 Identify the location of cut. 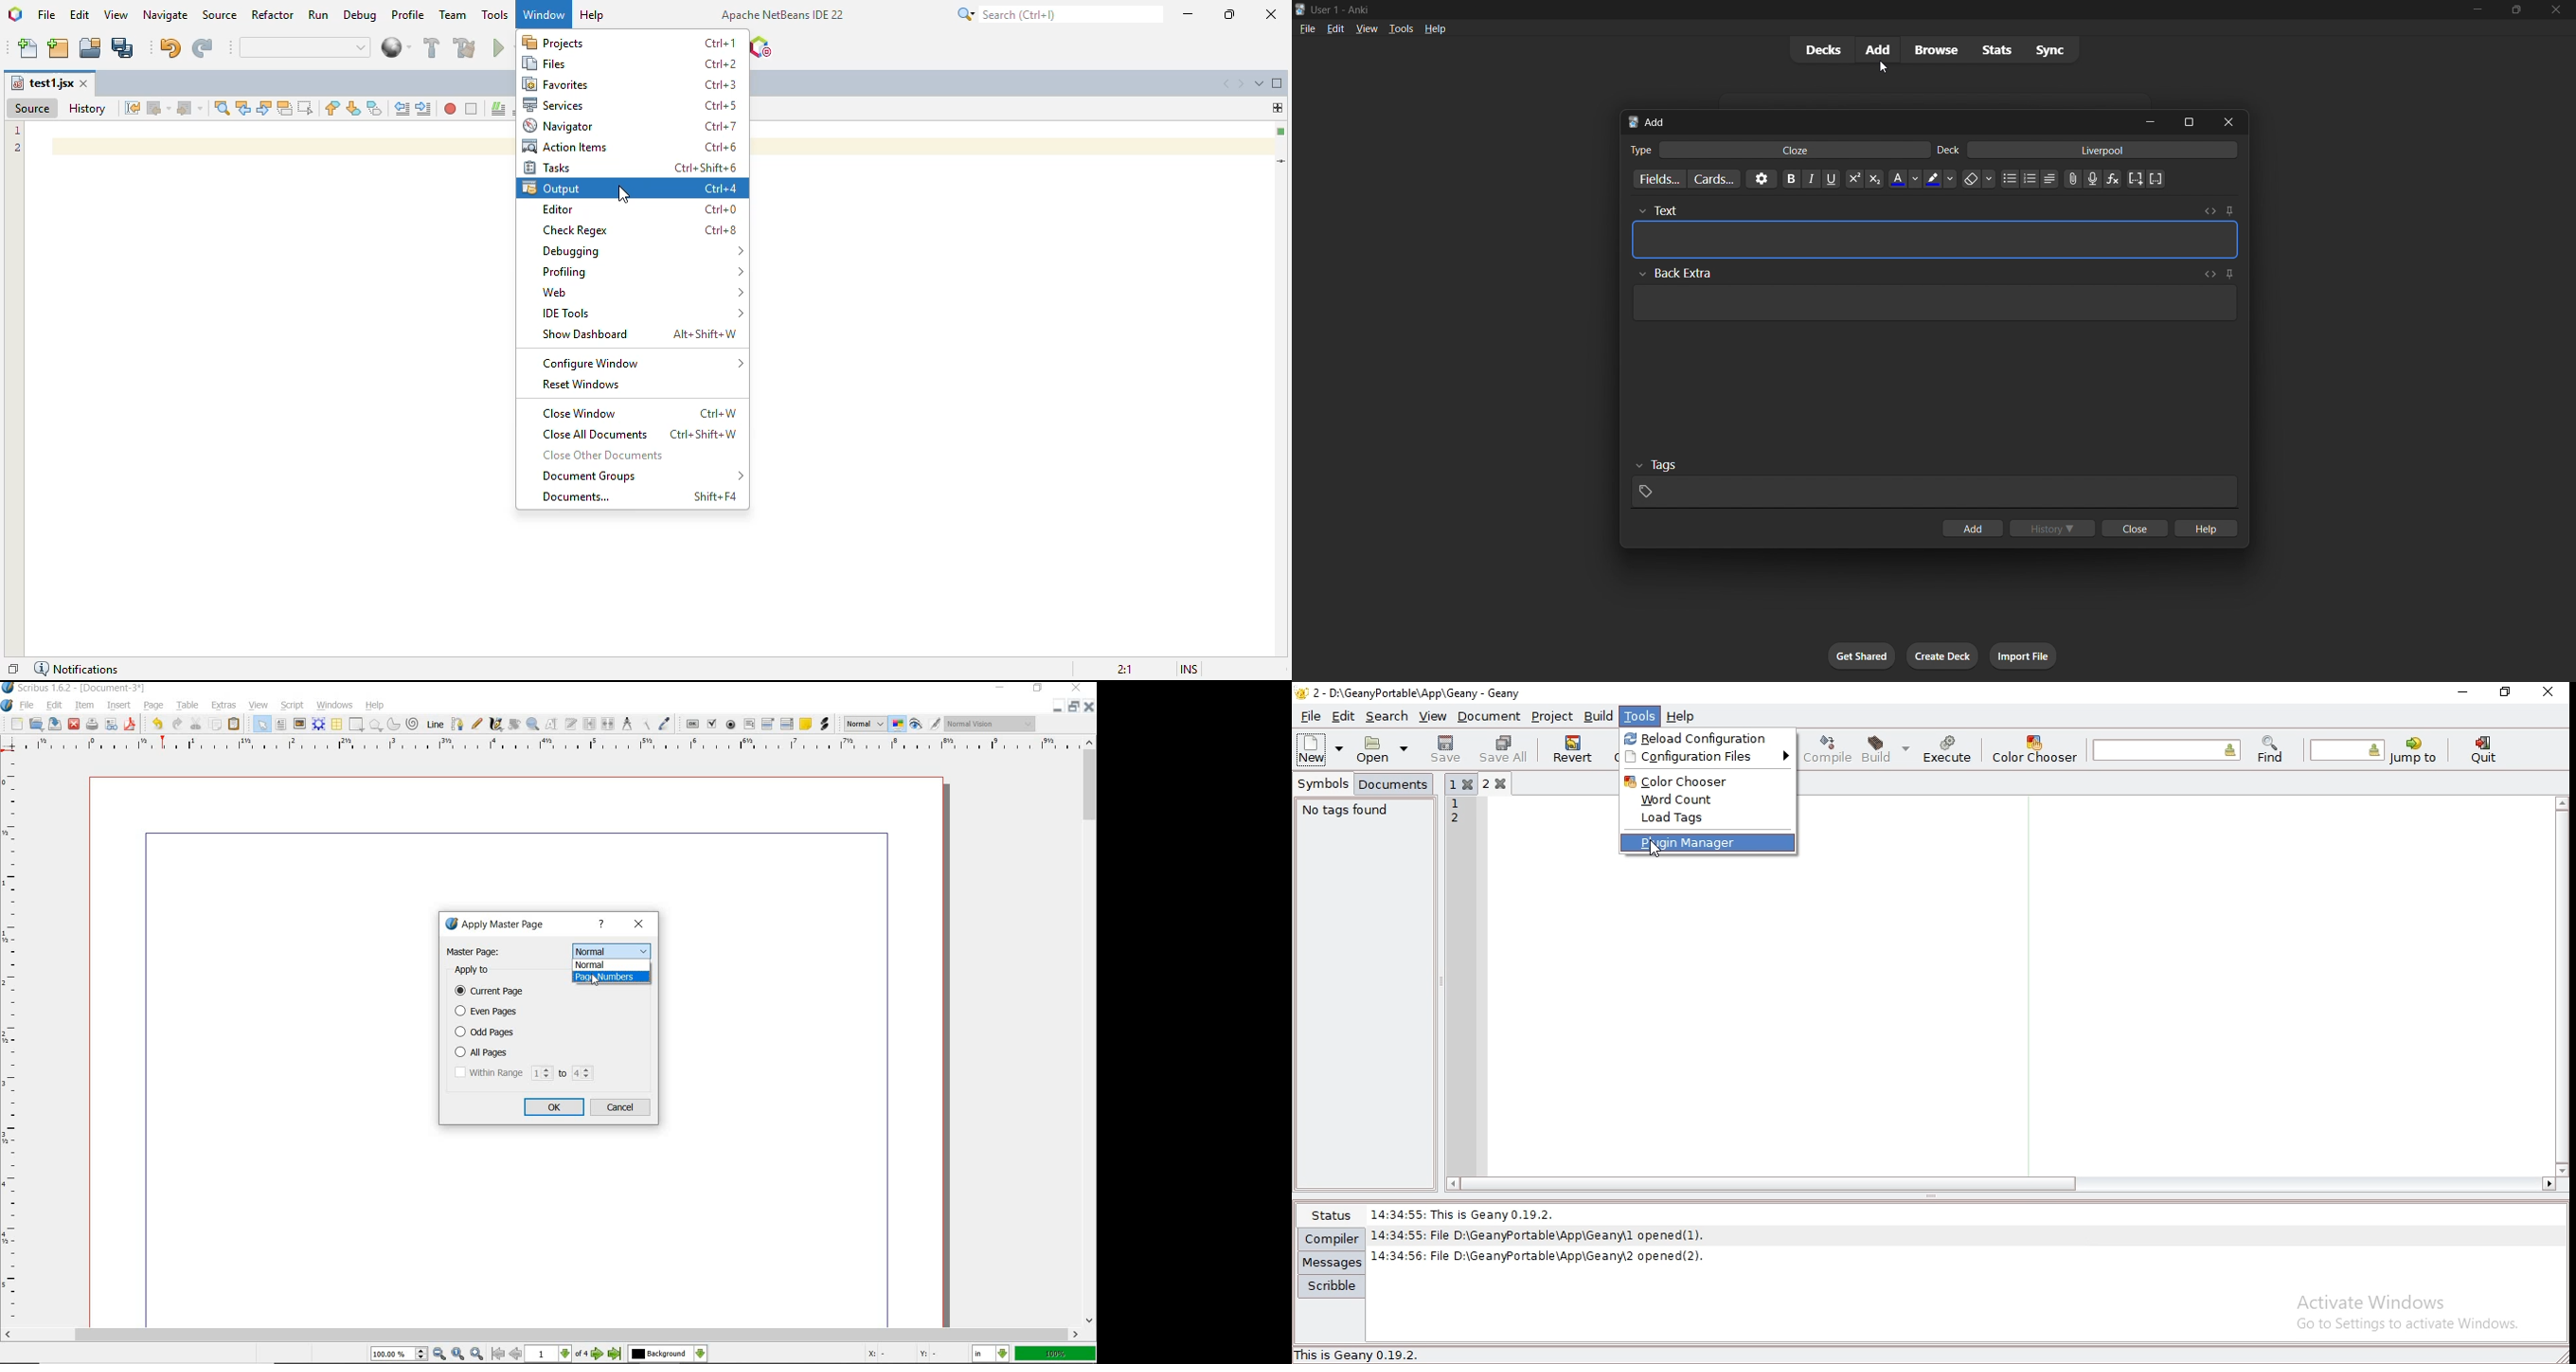
(196, 723).